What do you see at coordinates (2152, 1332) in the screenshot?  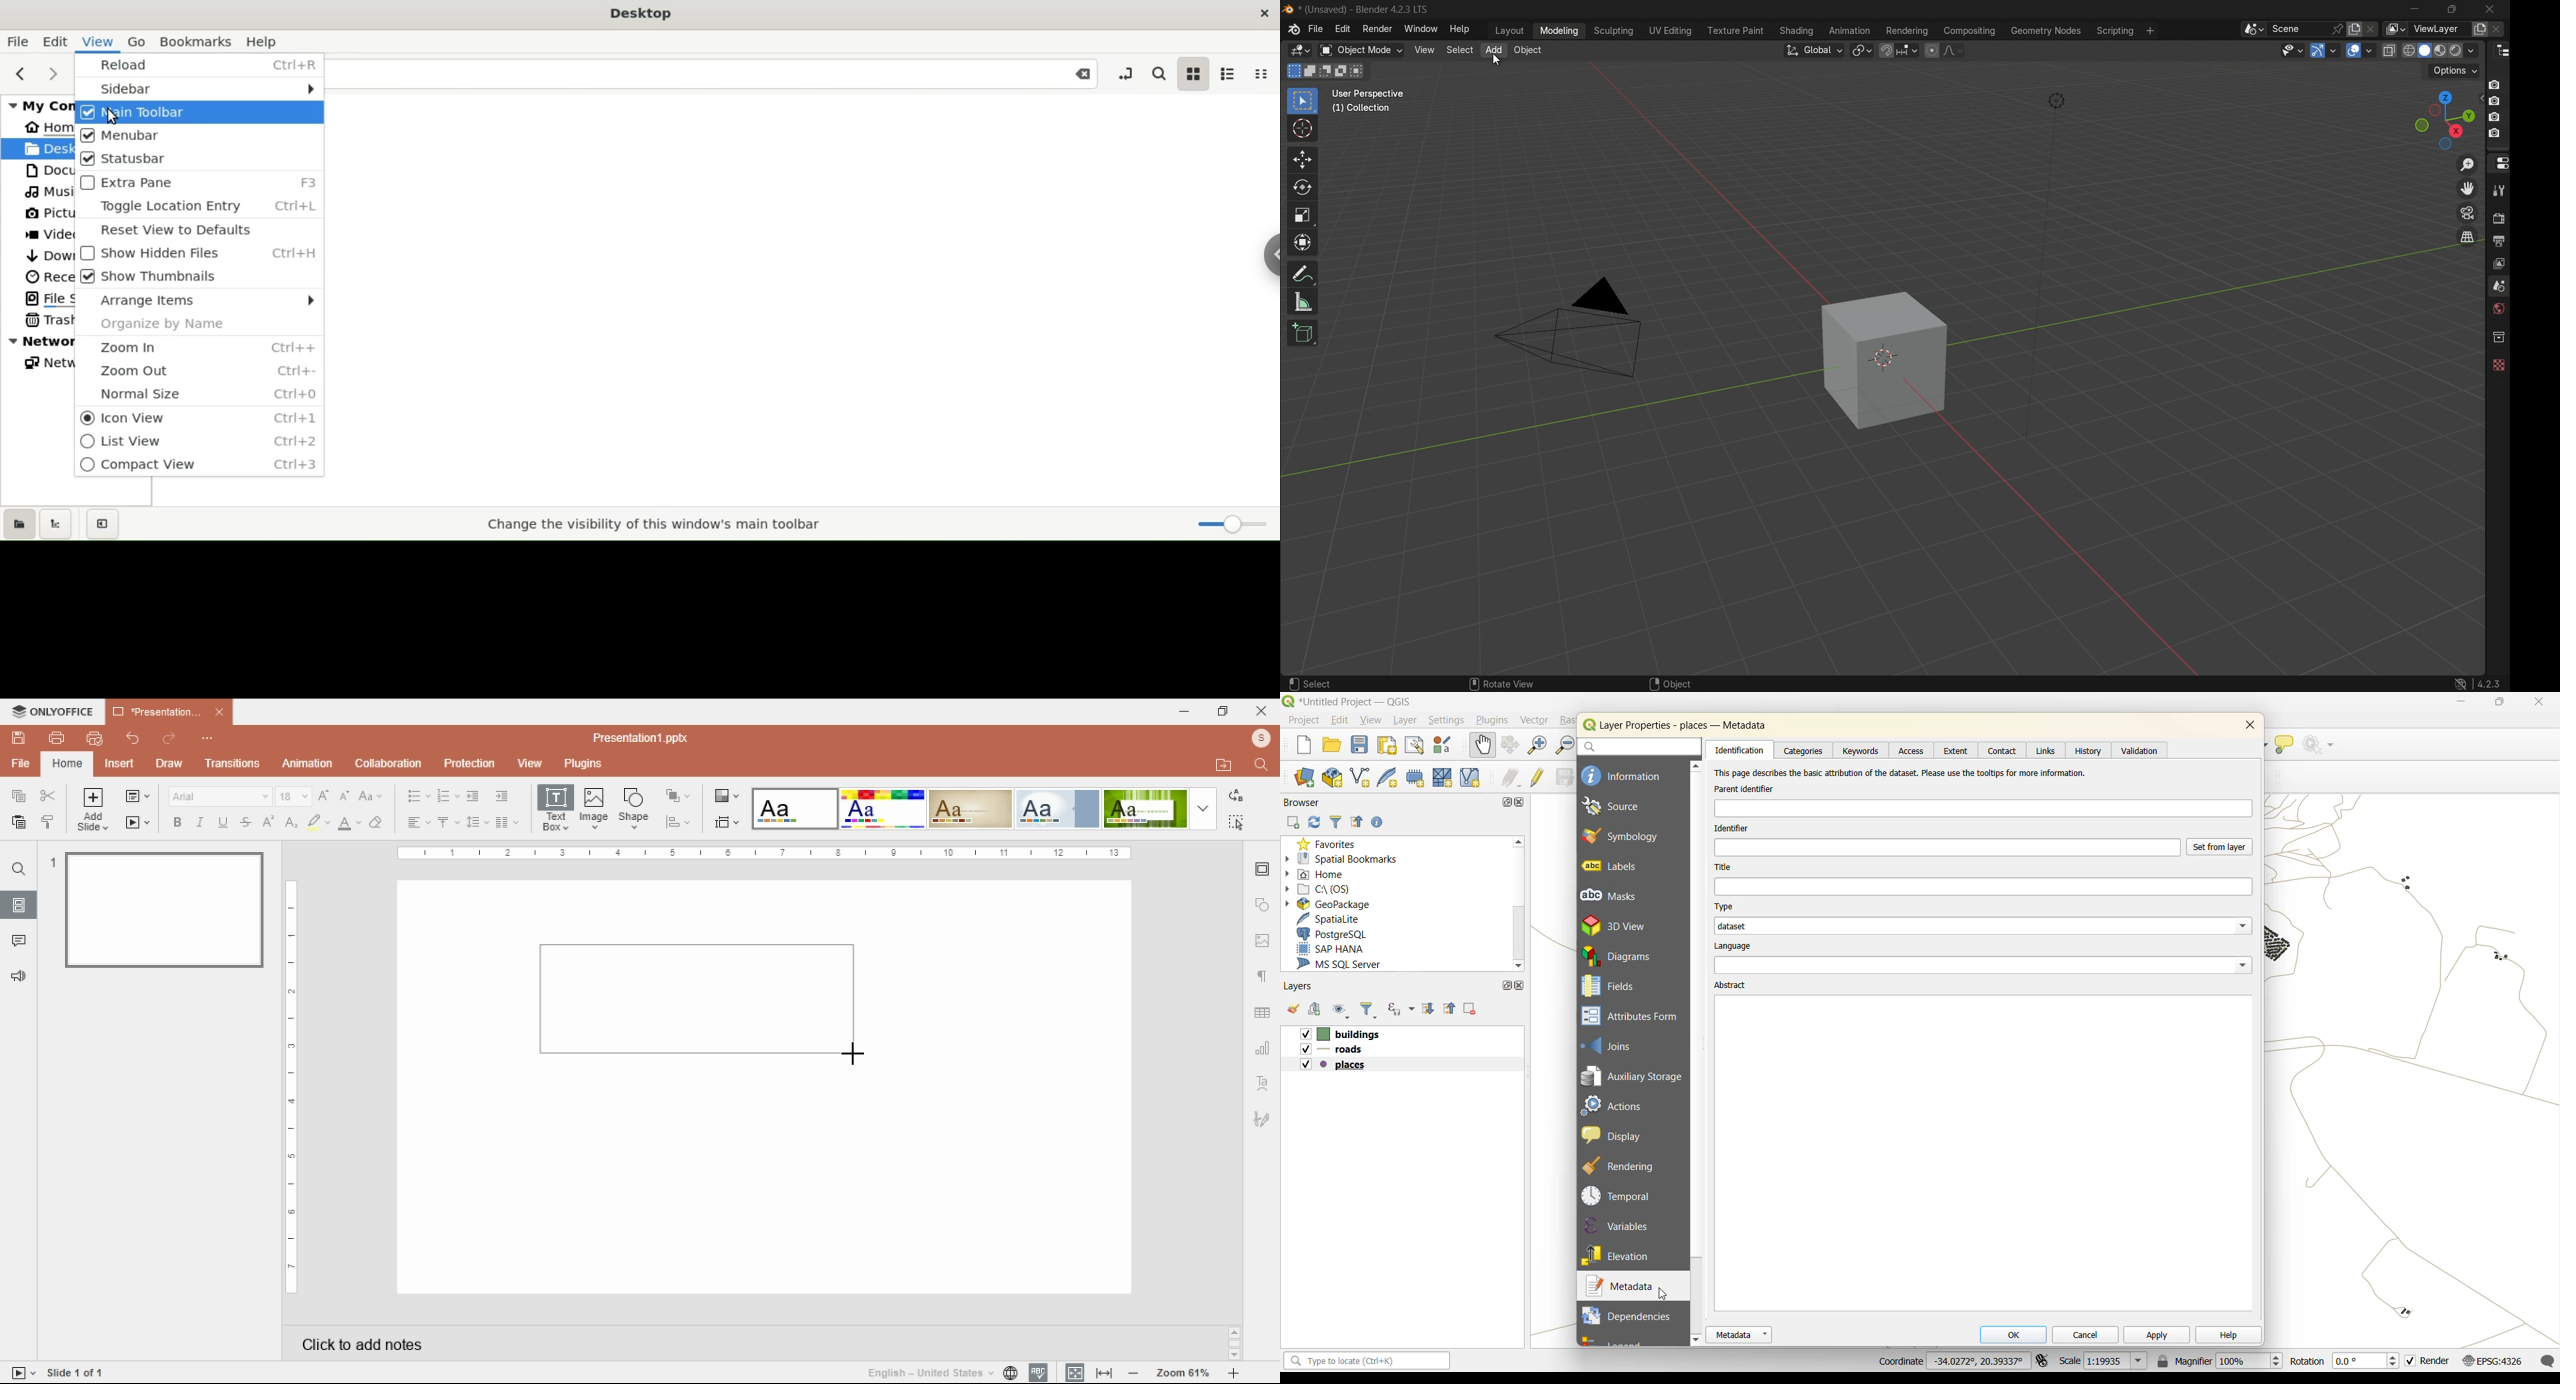 I see `apply` at bounding box center [2152, 1332].